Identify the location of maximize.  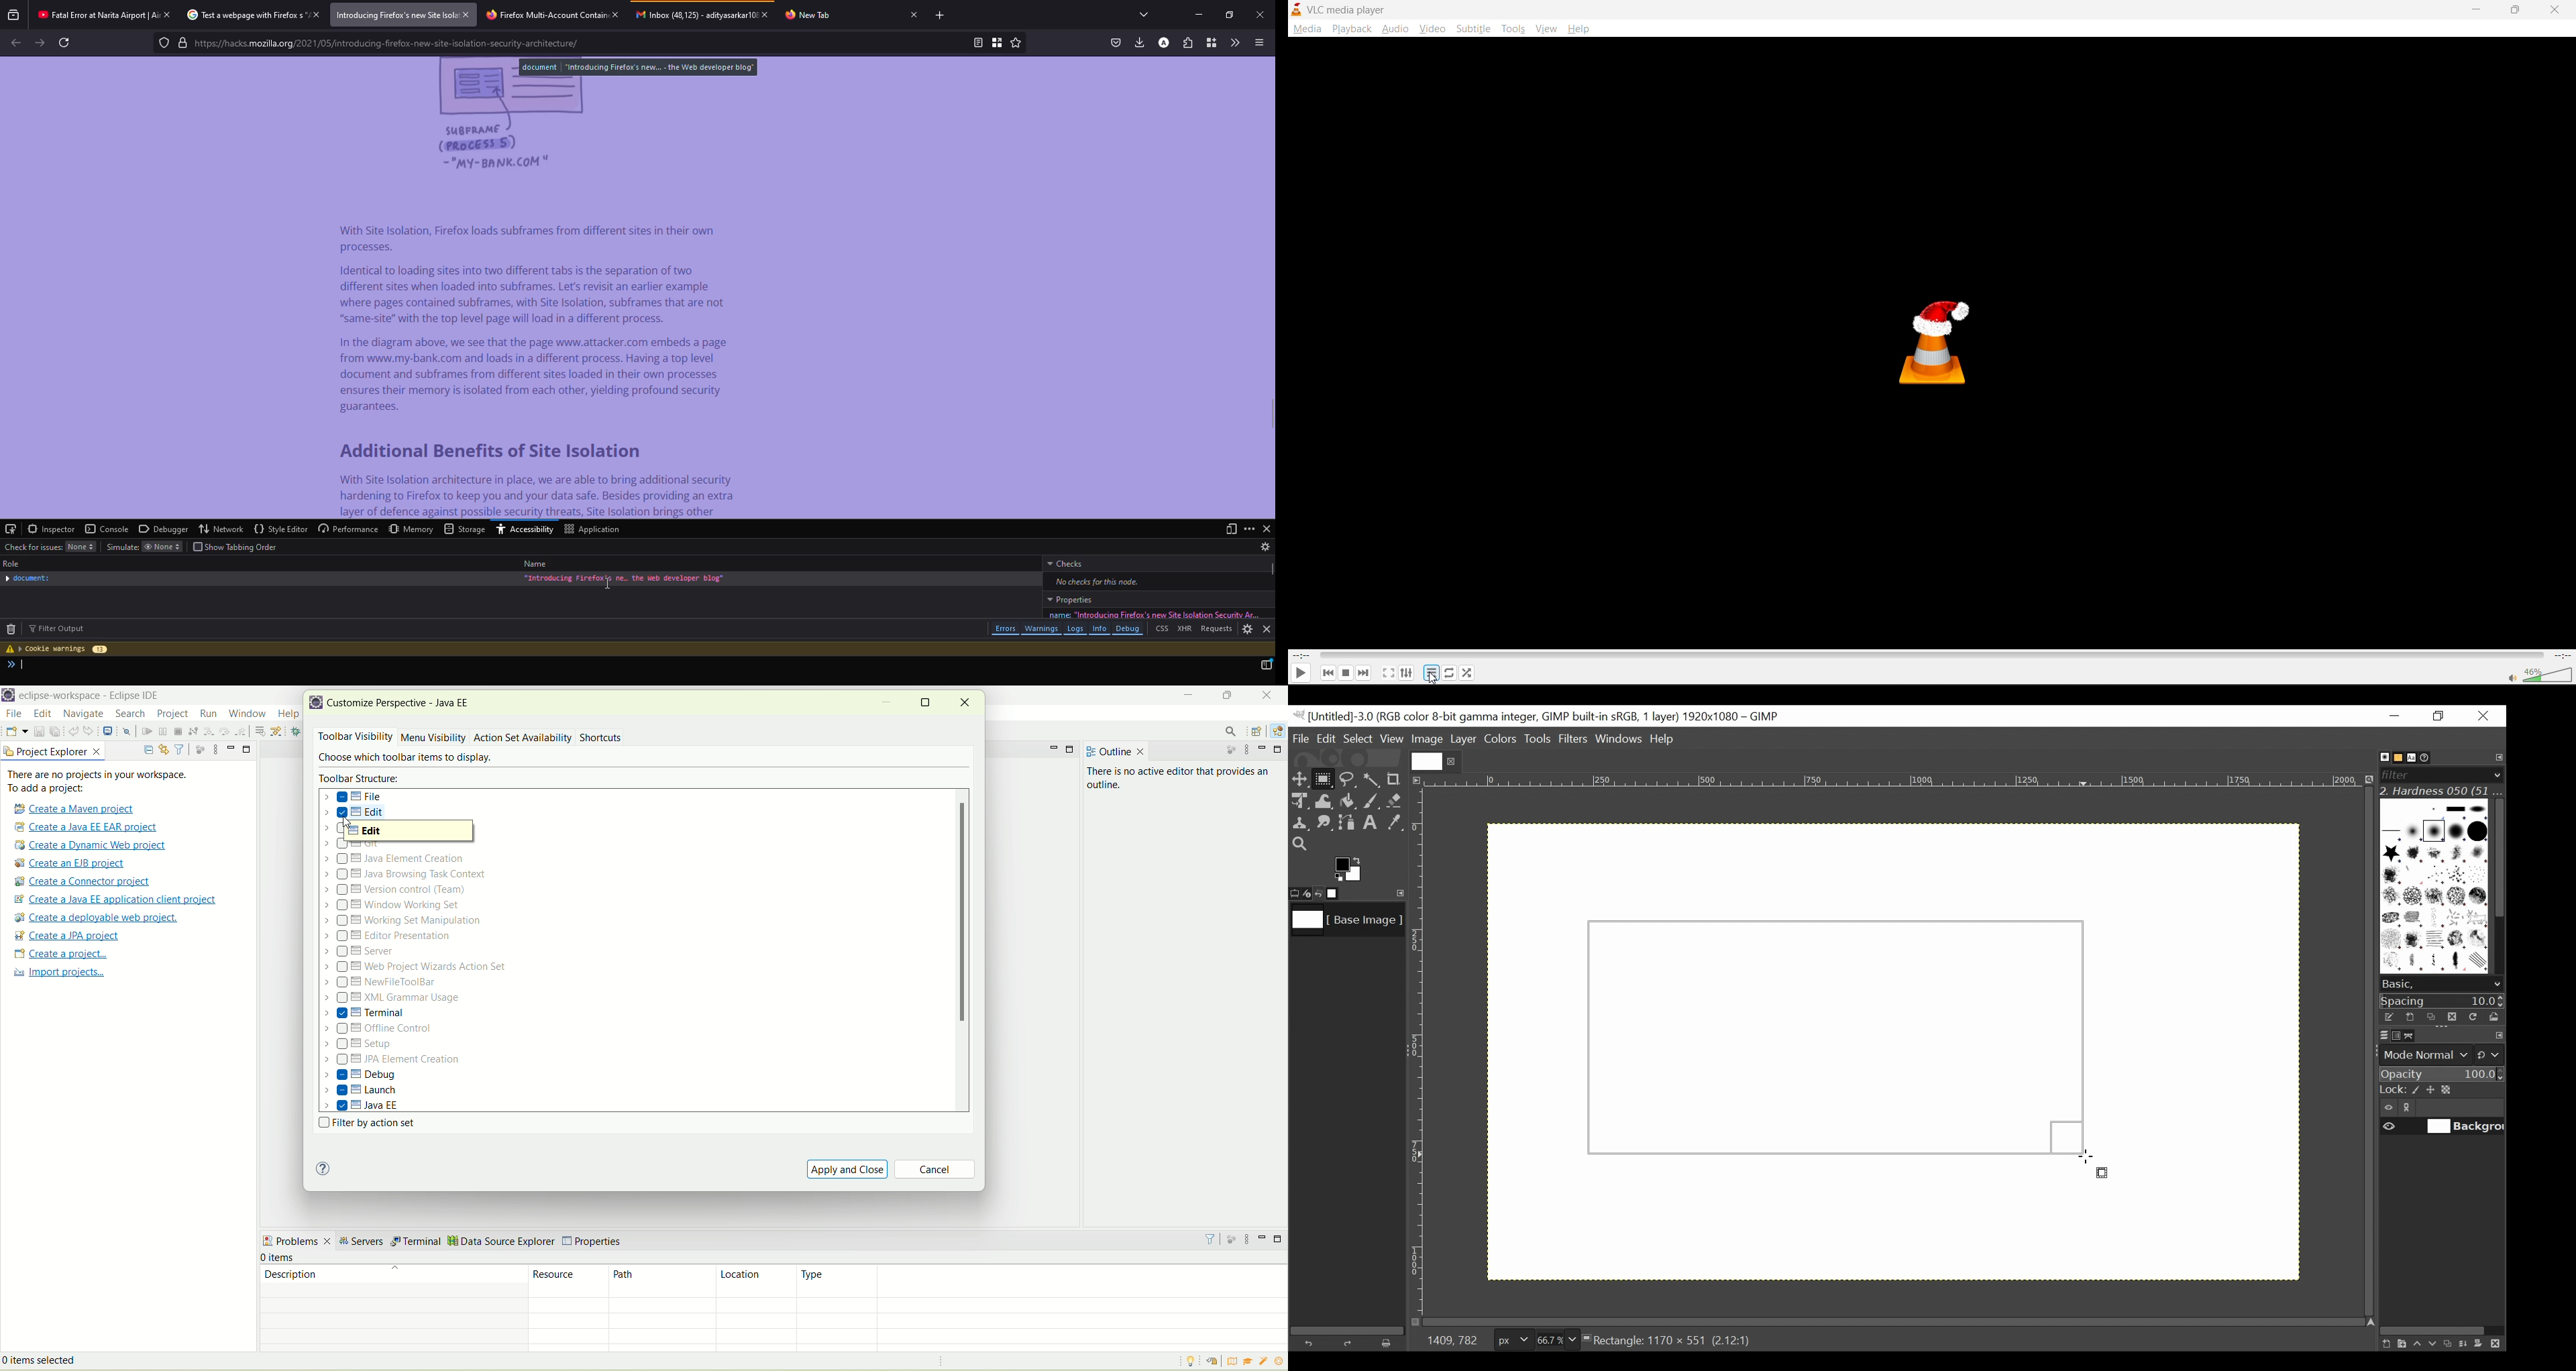
(1228, 15).